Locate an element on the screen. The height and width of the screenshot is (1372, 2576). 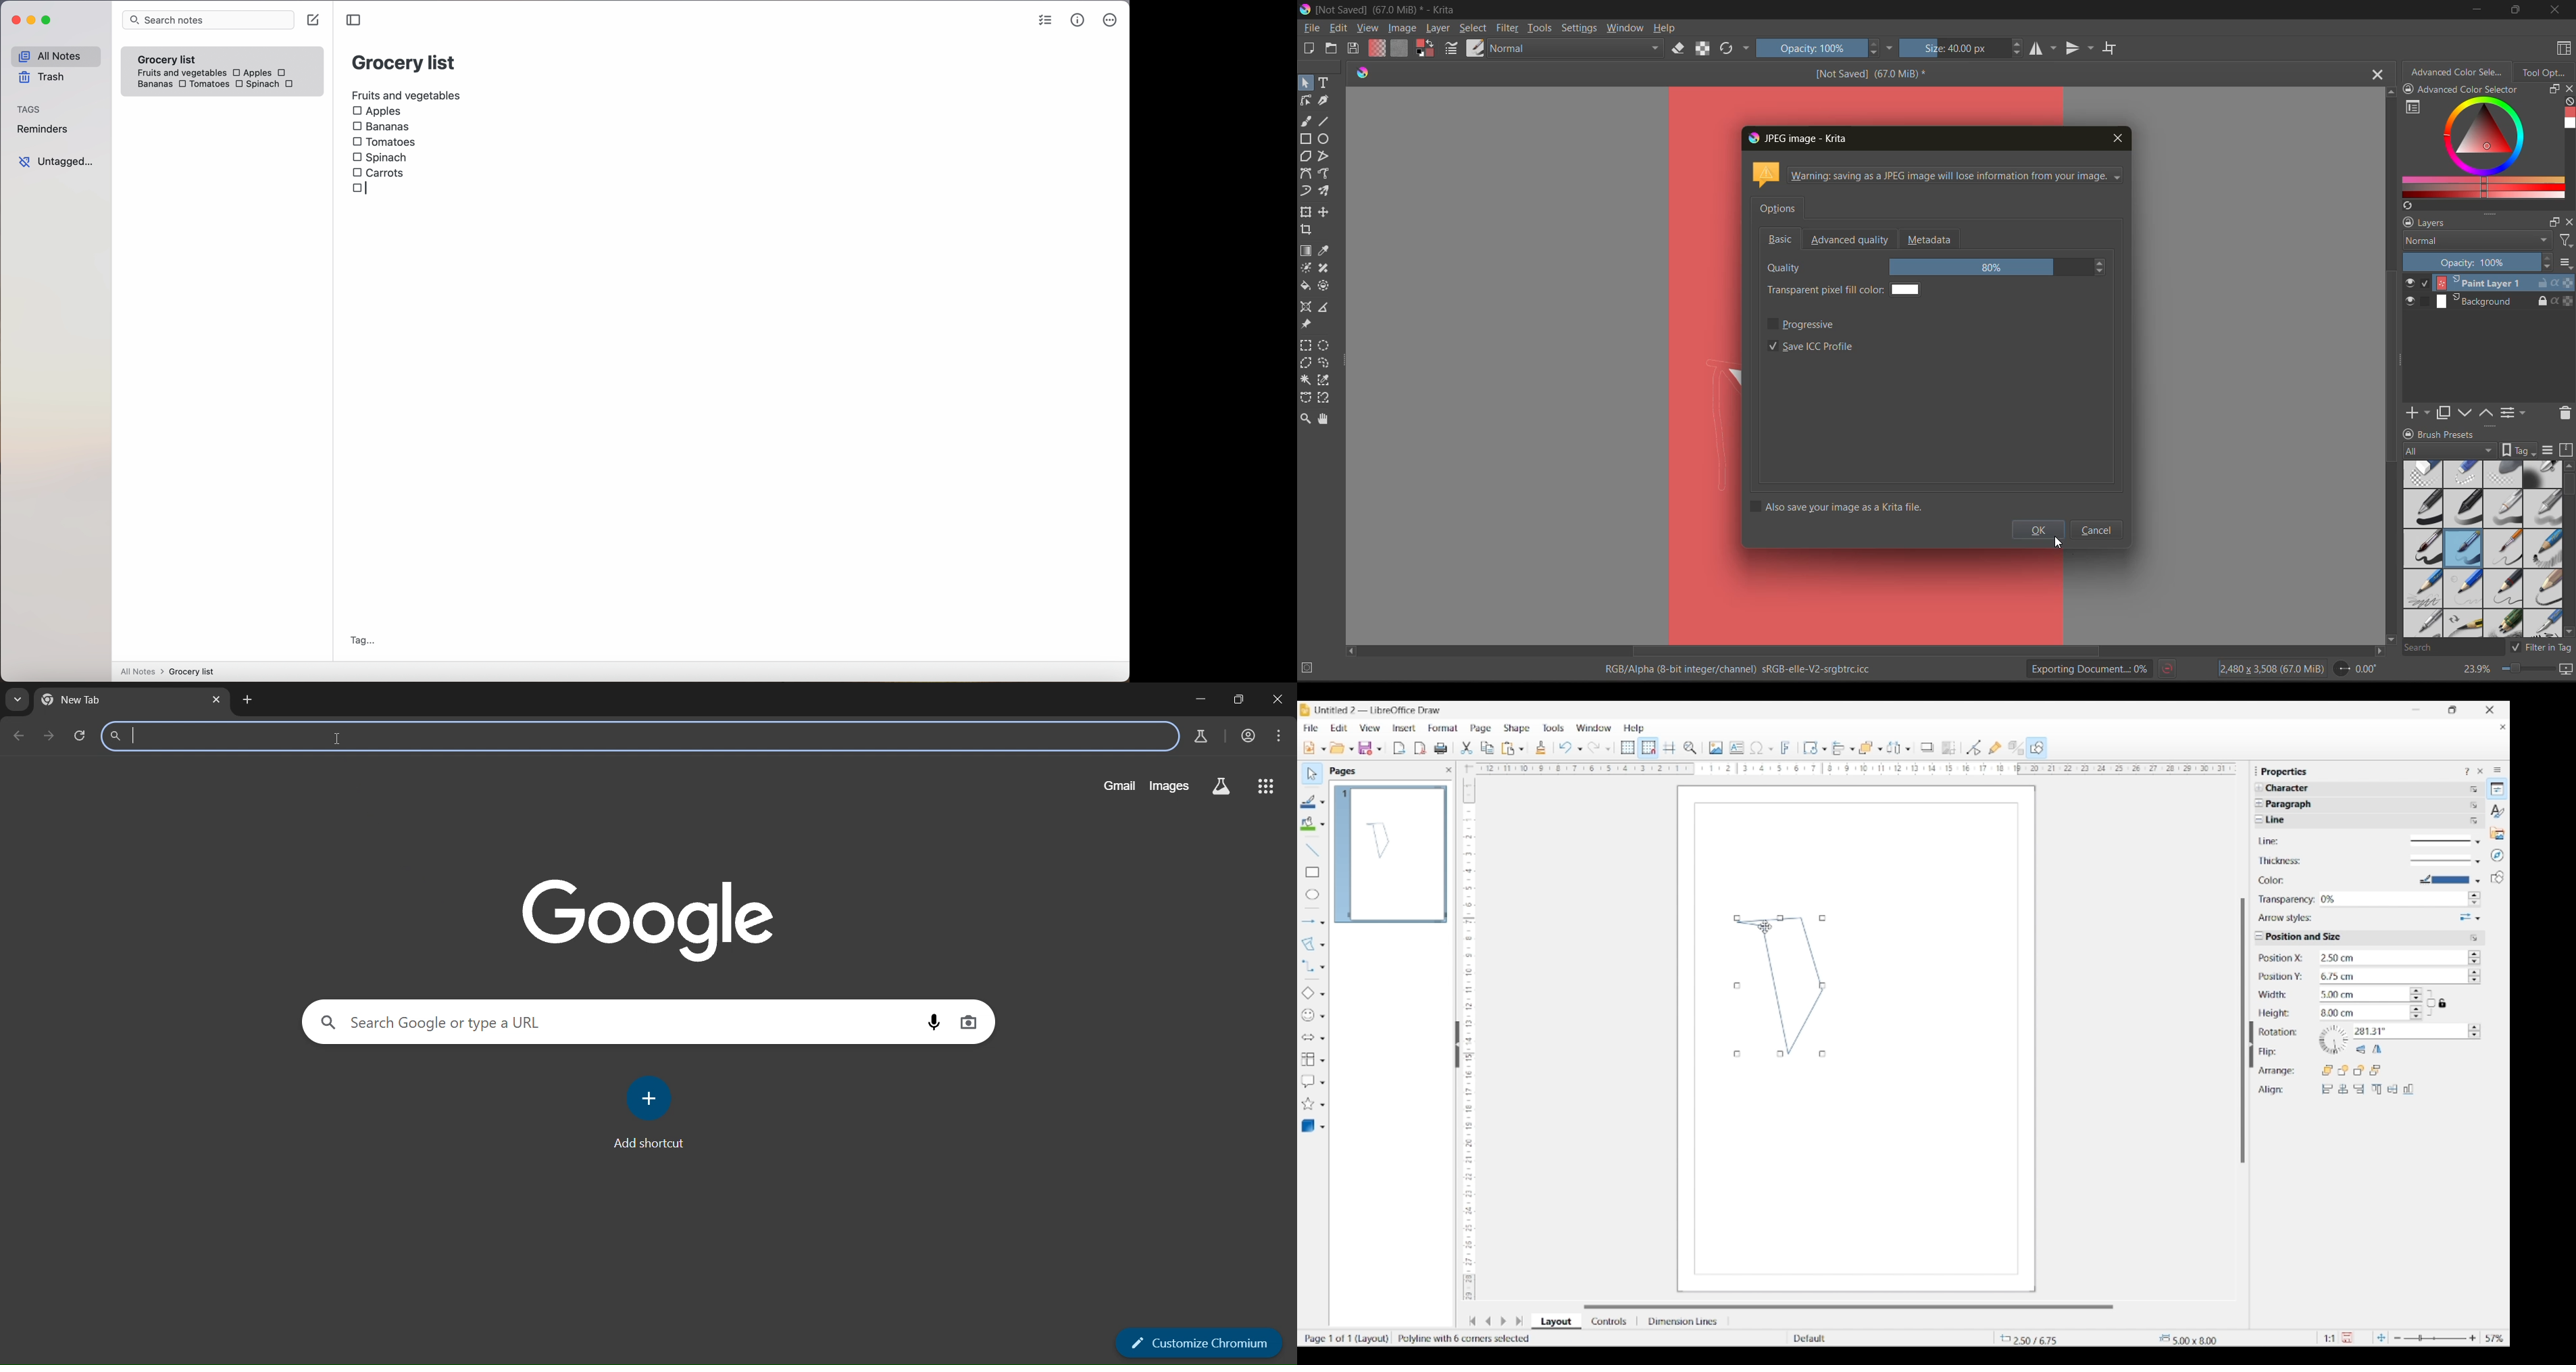
Flowchart options is located at coordinates (1322, 1060).